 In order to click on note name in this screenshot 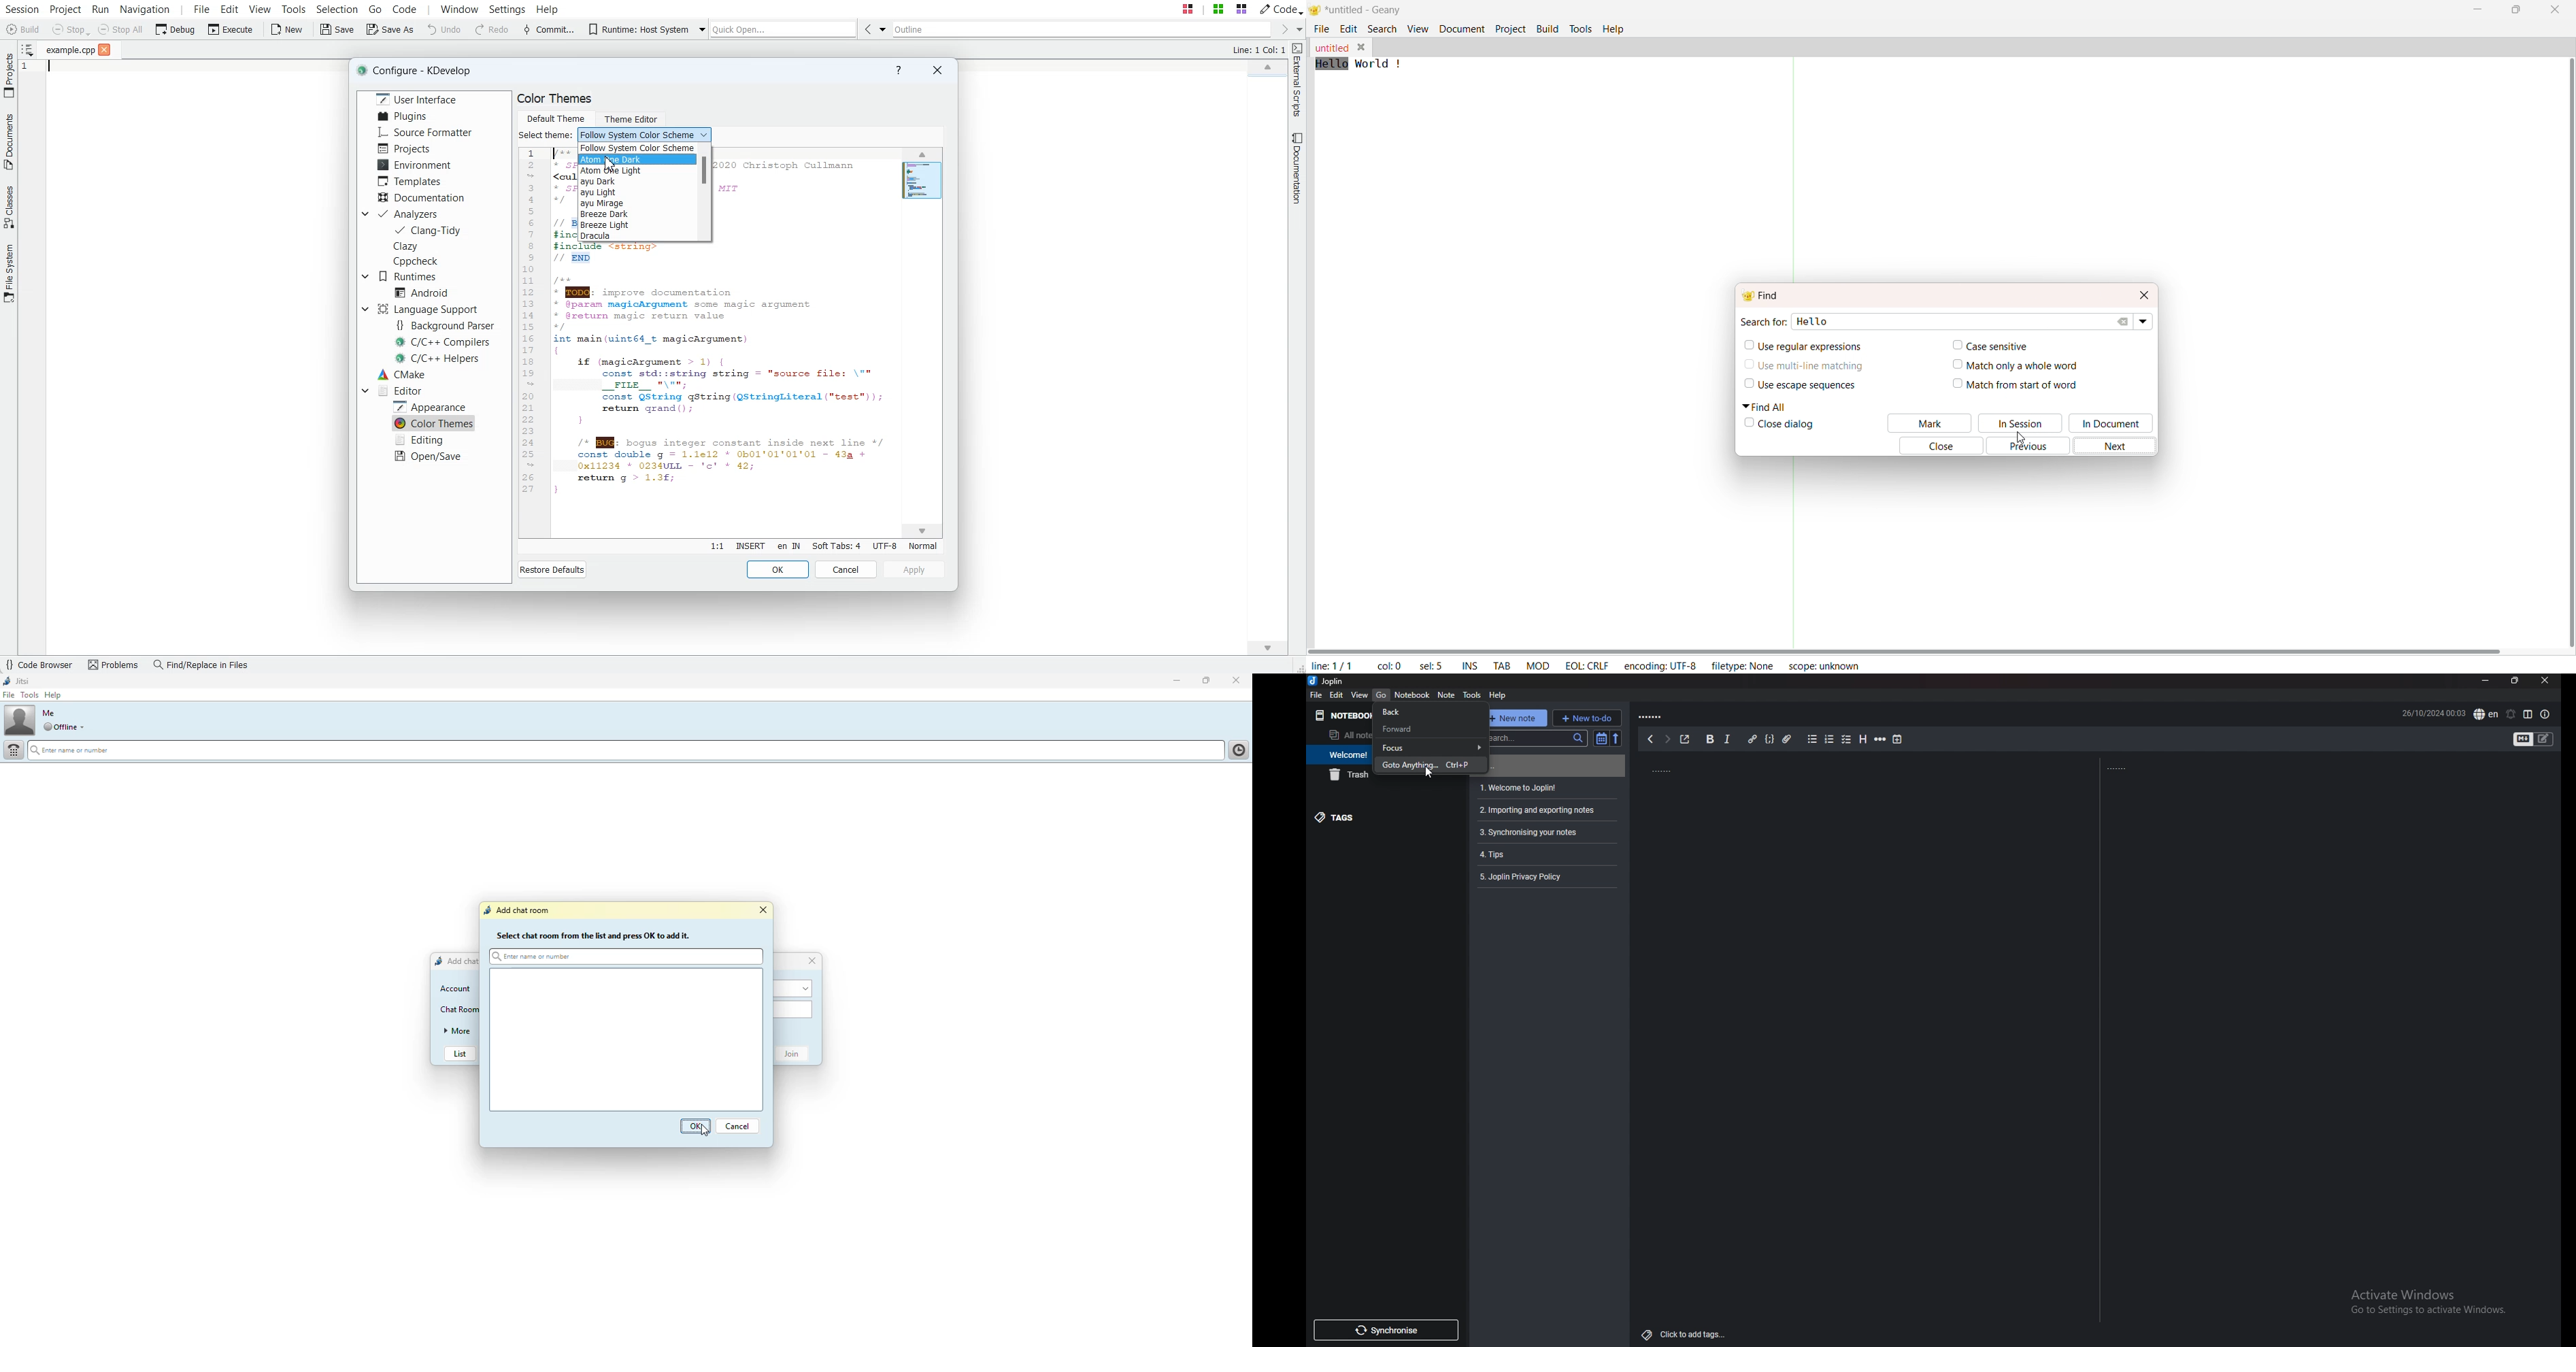, I will do `click(1668, 715)`.